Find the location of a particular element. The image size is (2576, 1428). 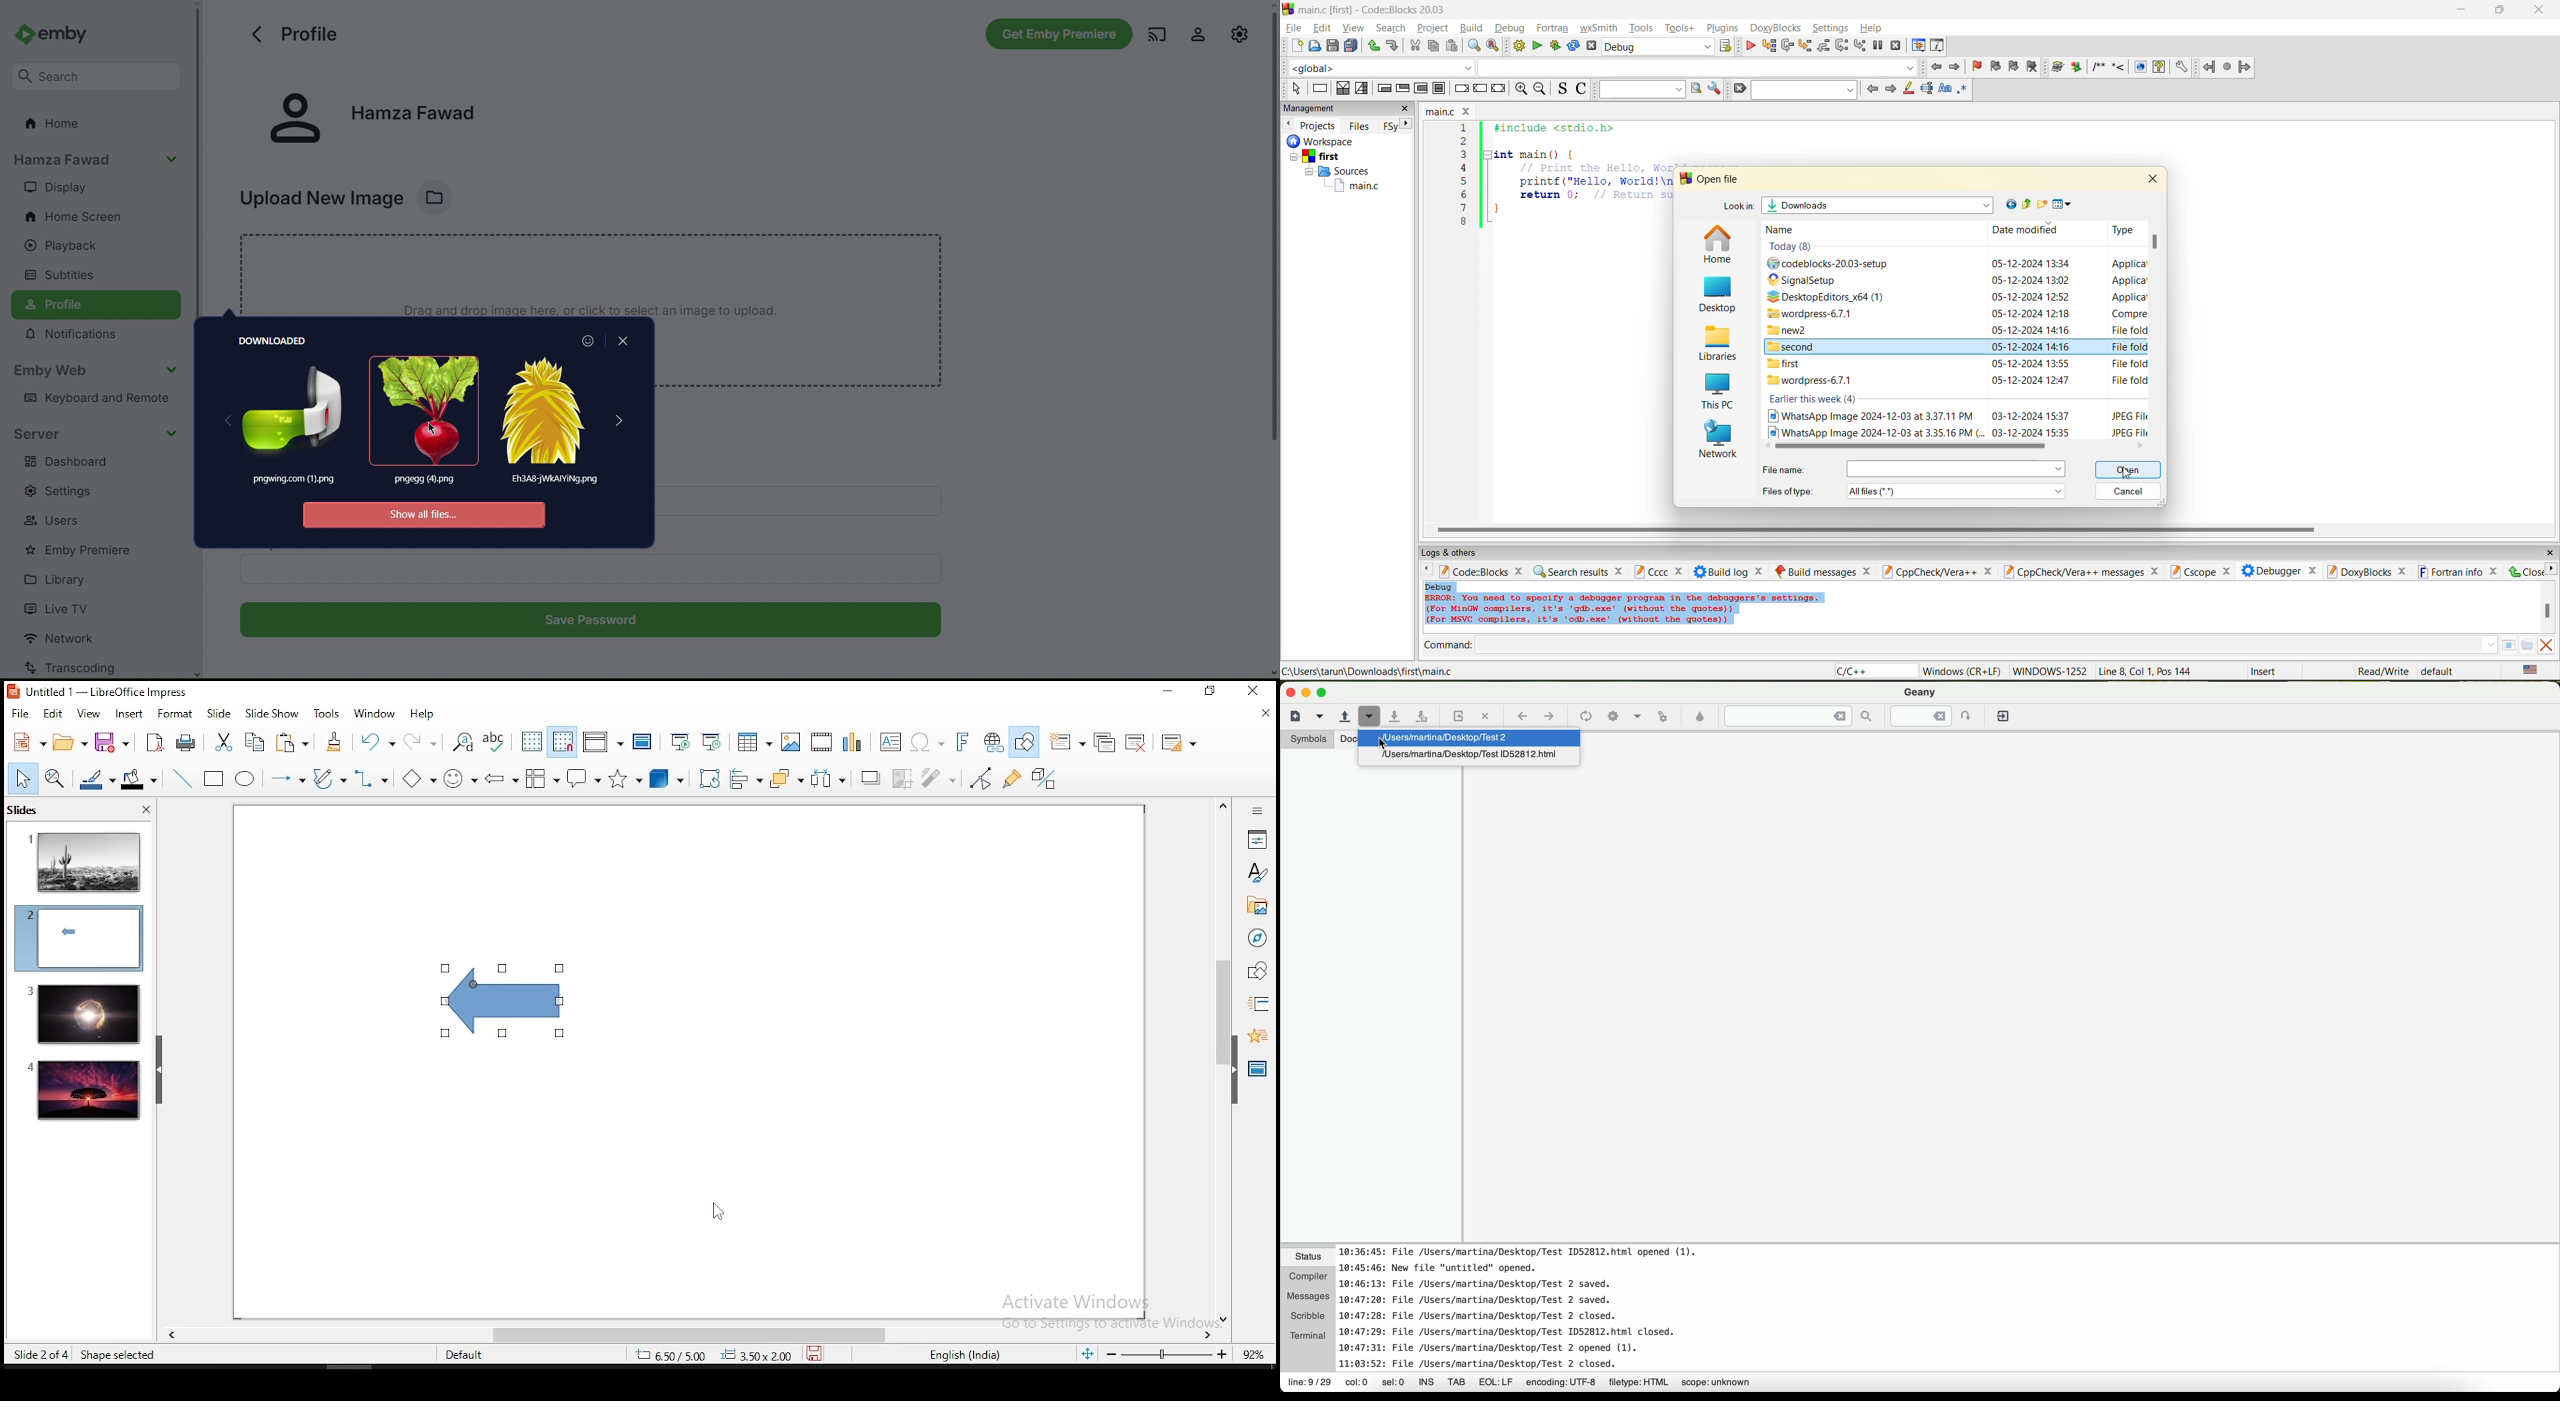

Cursor is located at coordinates (431, 428).